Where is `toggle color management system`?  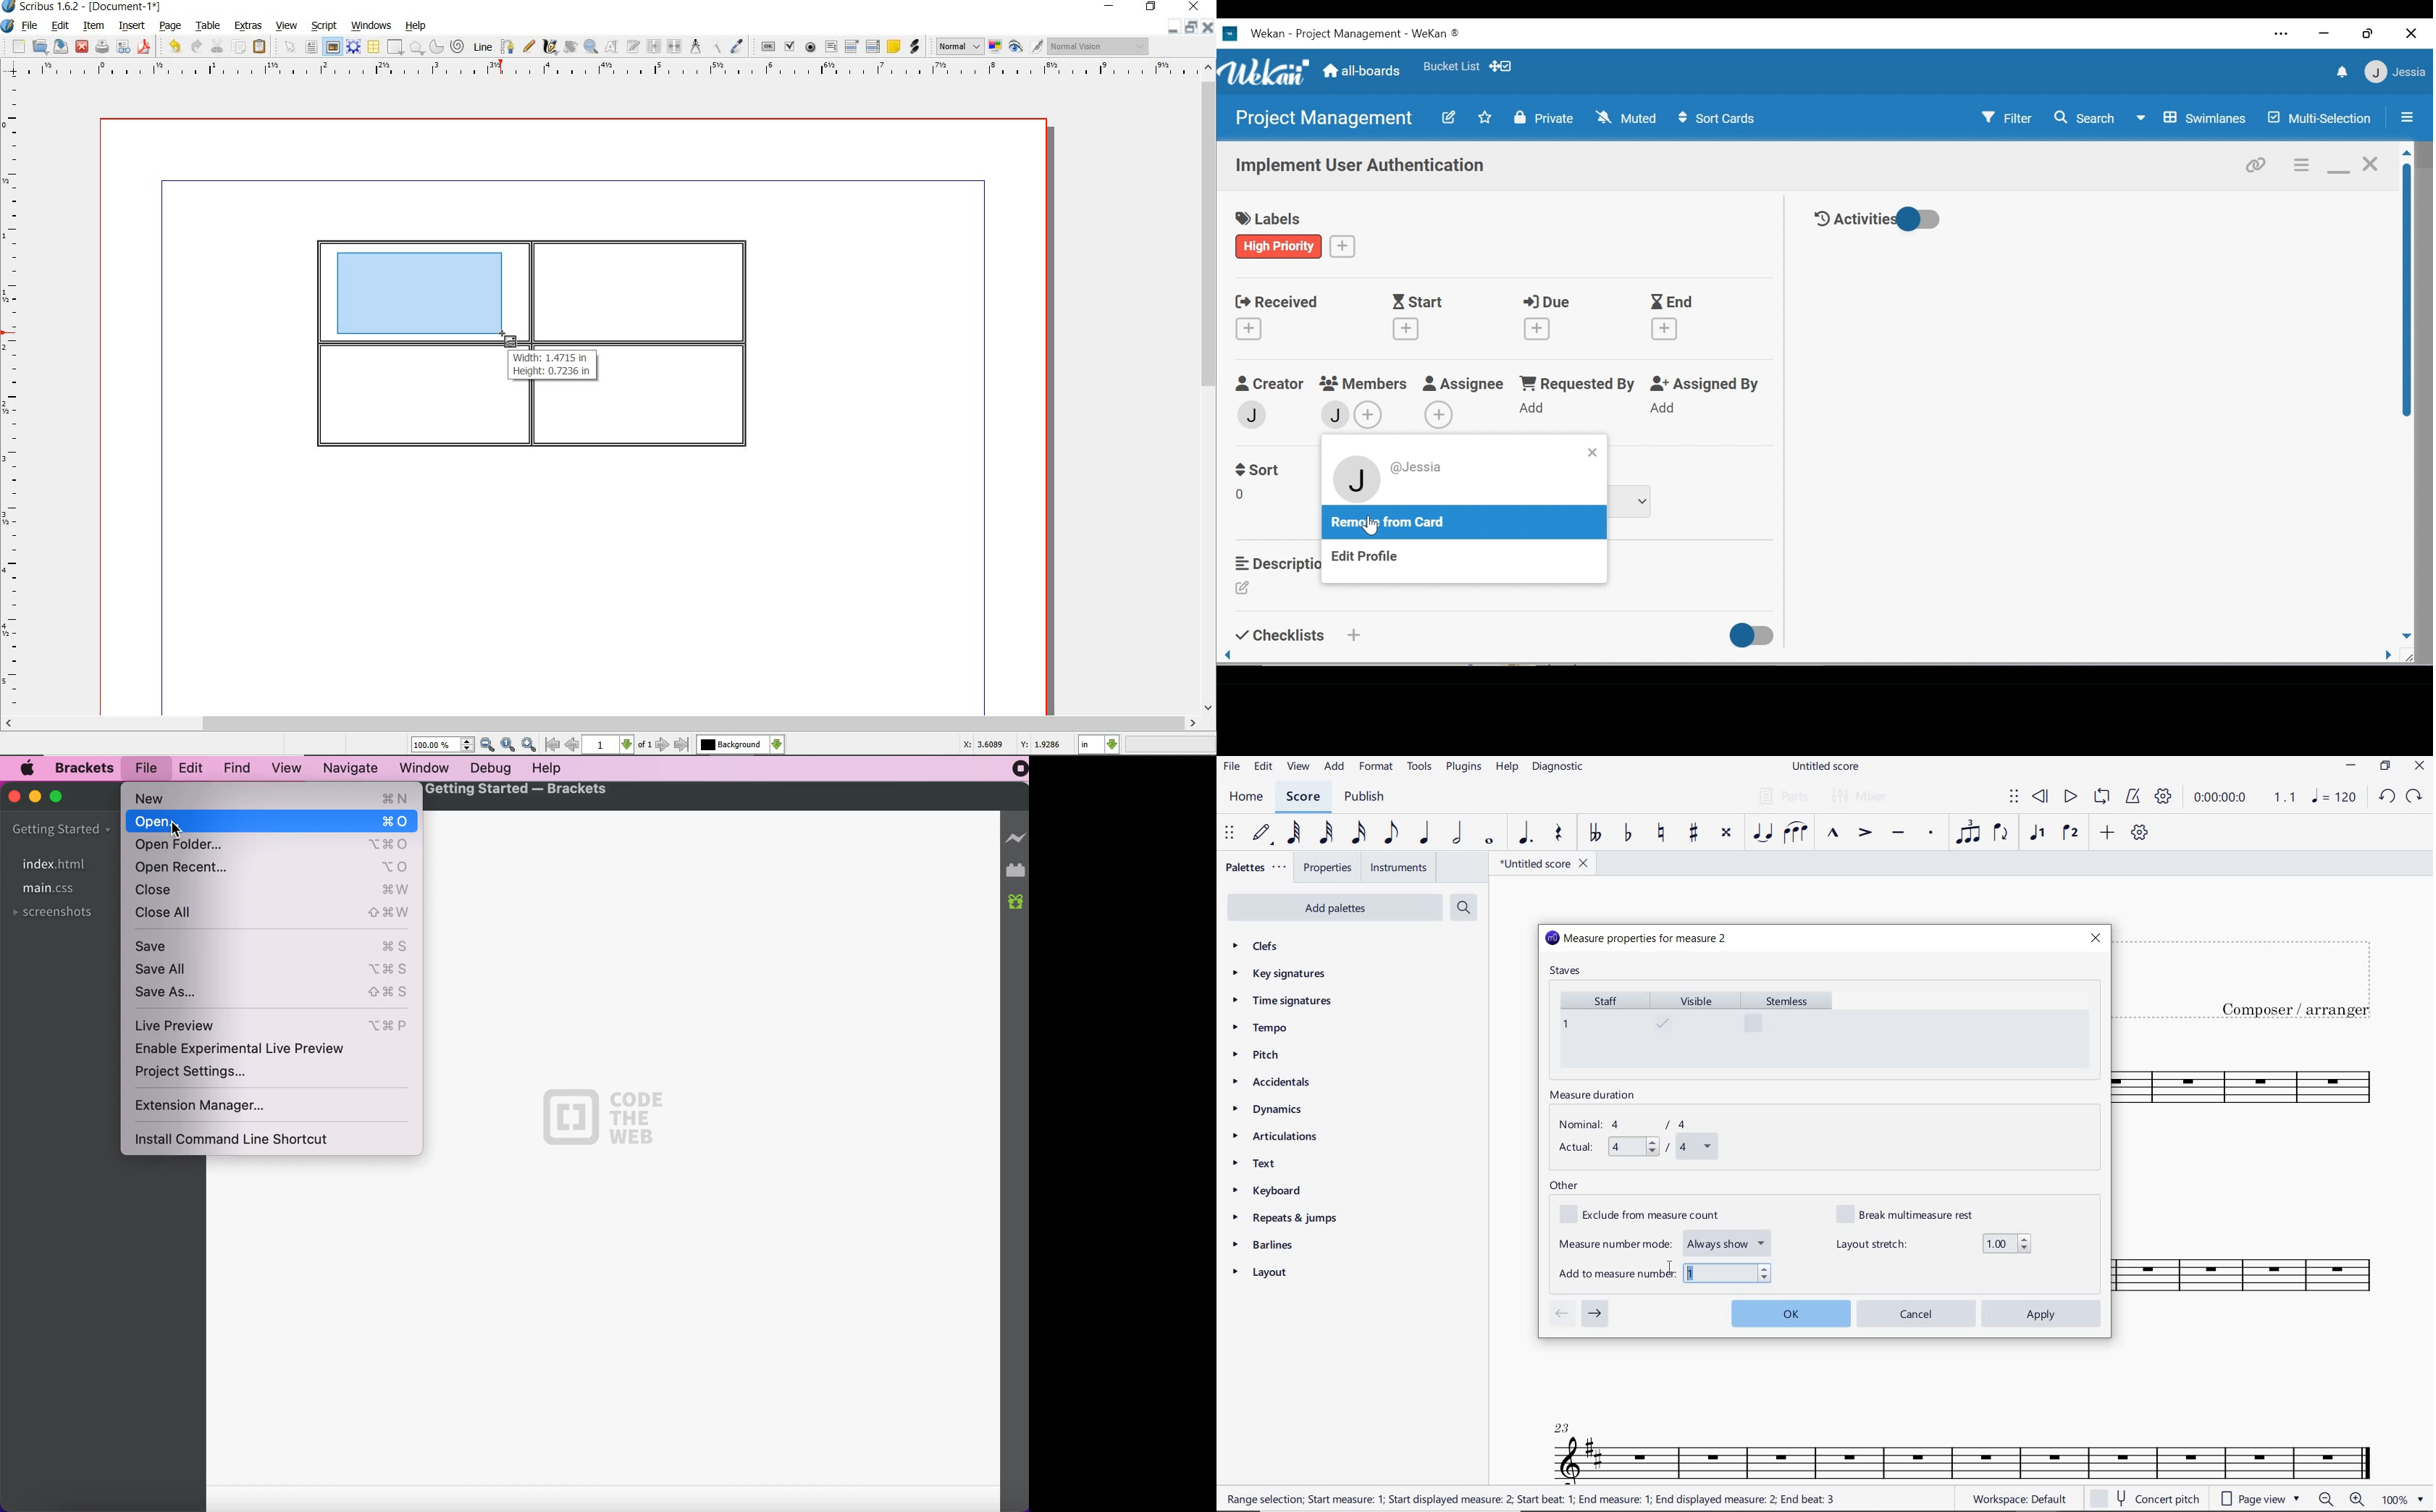
toggle color management system is located at coordinates (996, 48).